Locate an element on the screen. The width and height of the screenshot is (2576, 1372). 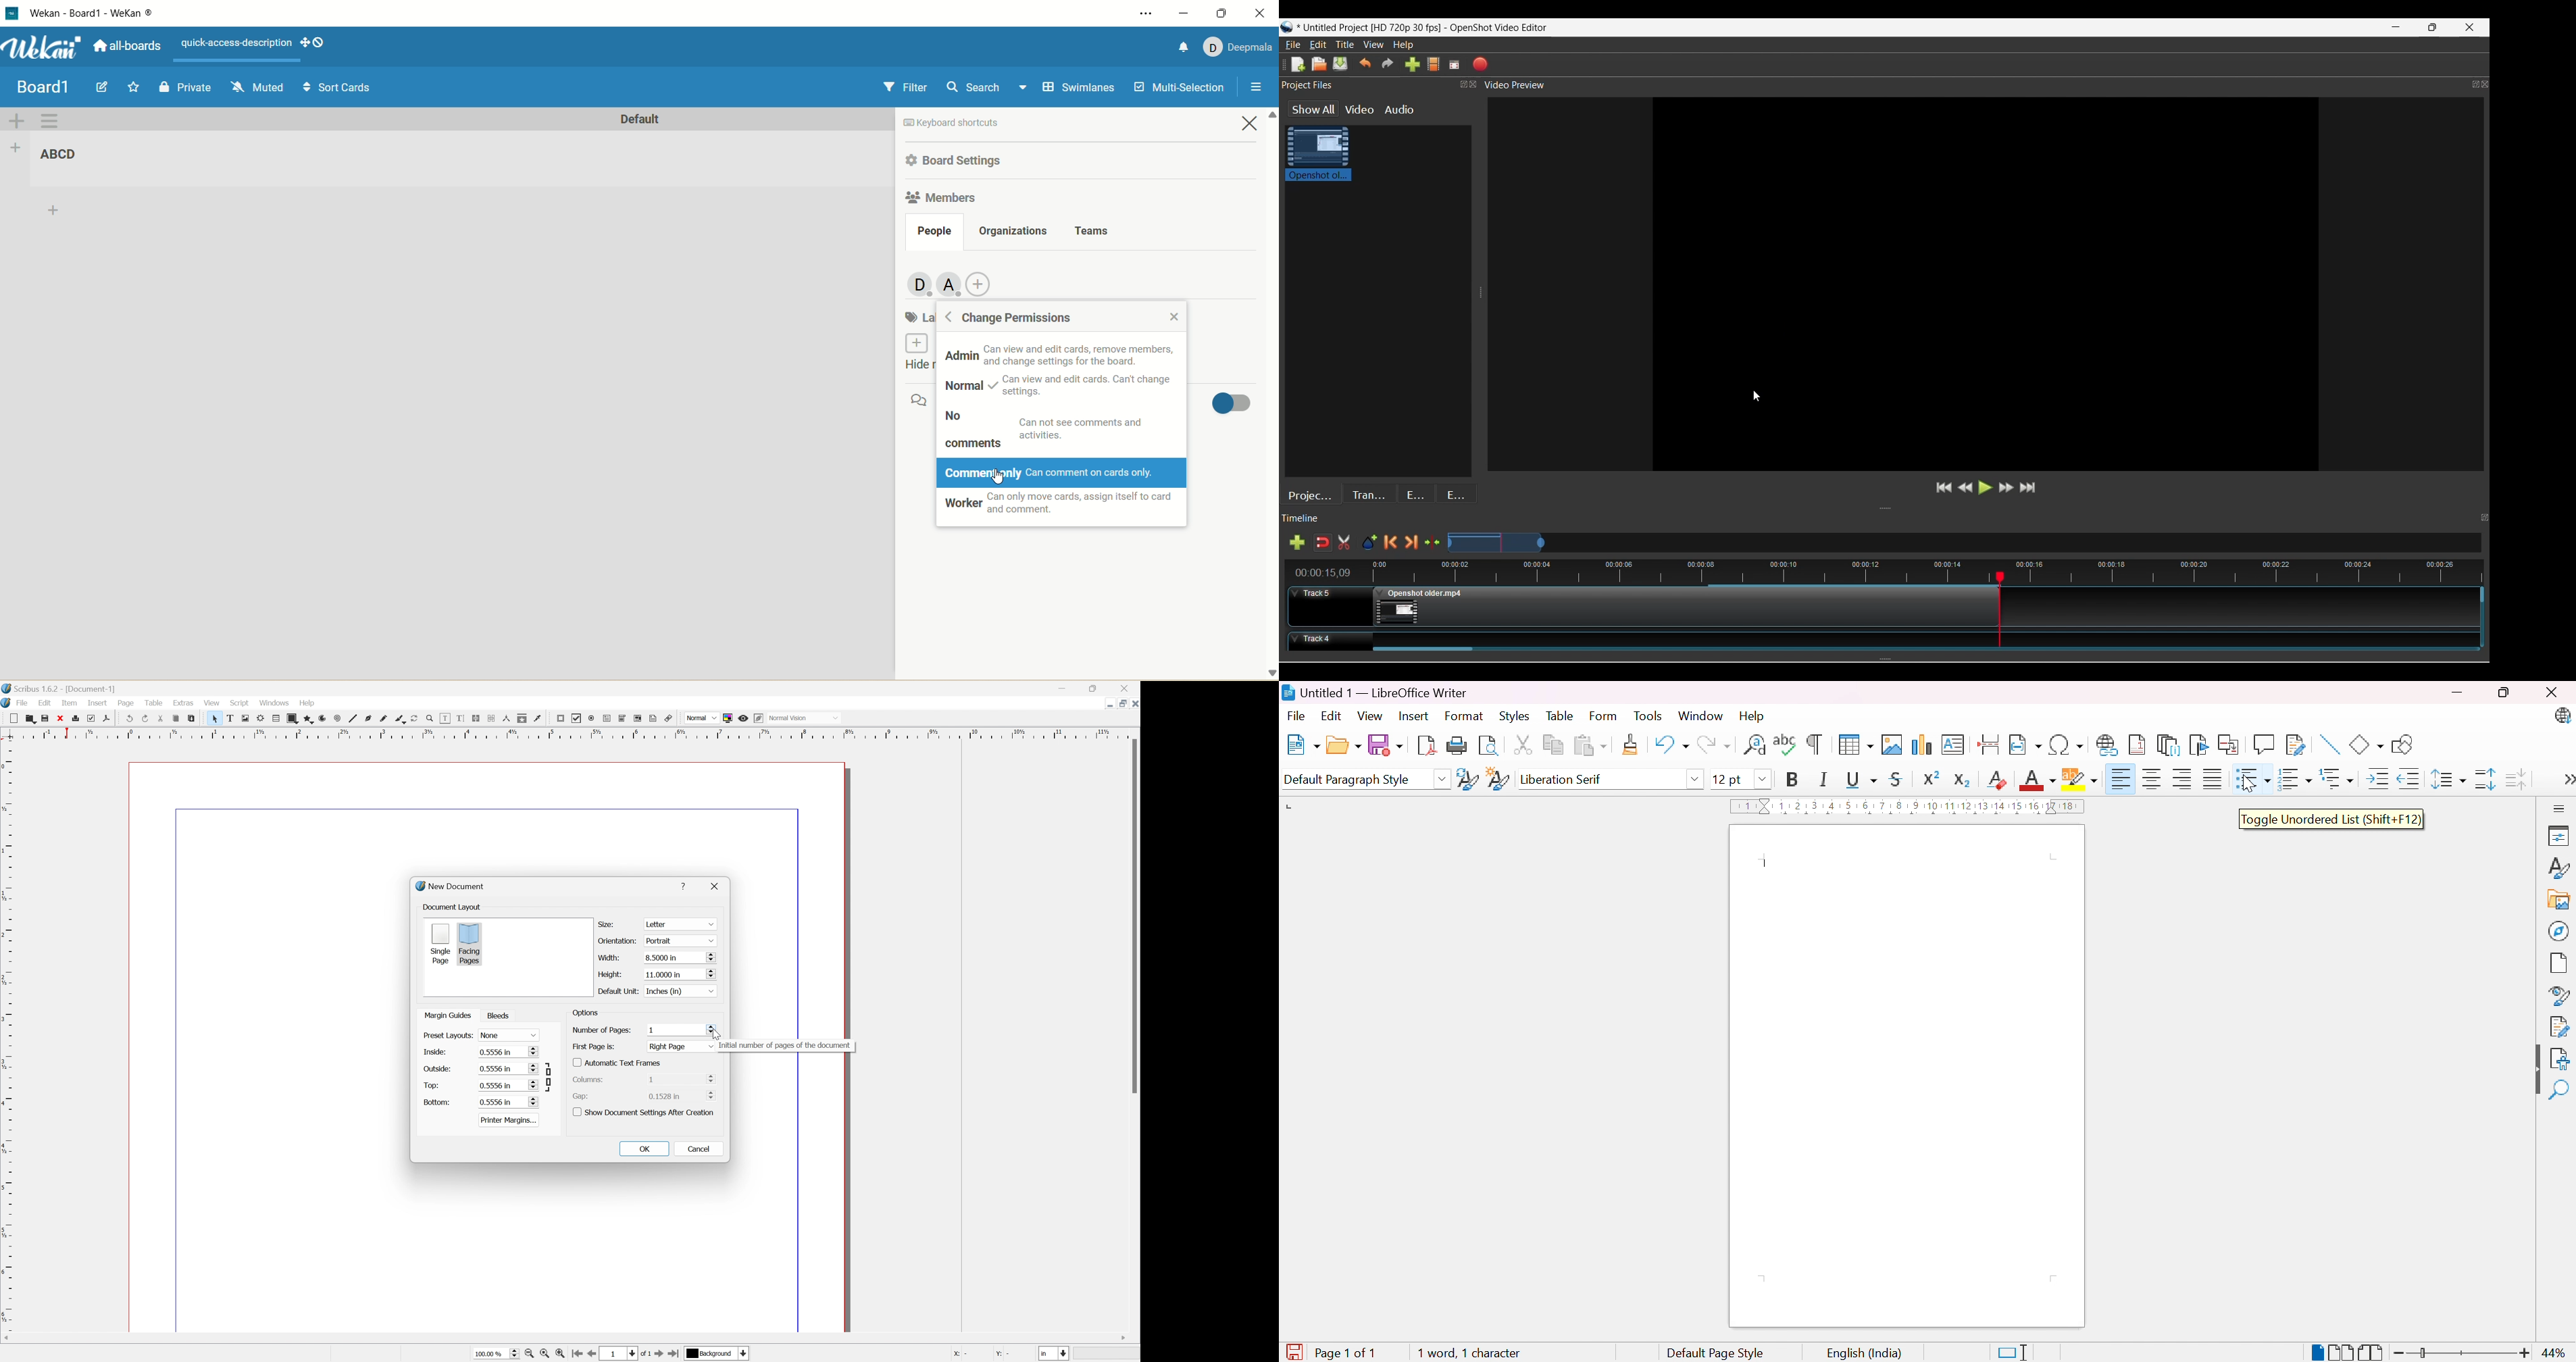
Insert chart is located at coordinates (1922, 745).